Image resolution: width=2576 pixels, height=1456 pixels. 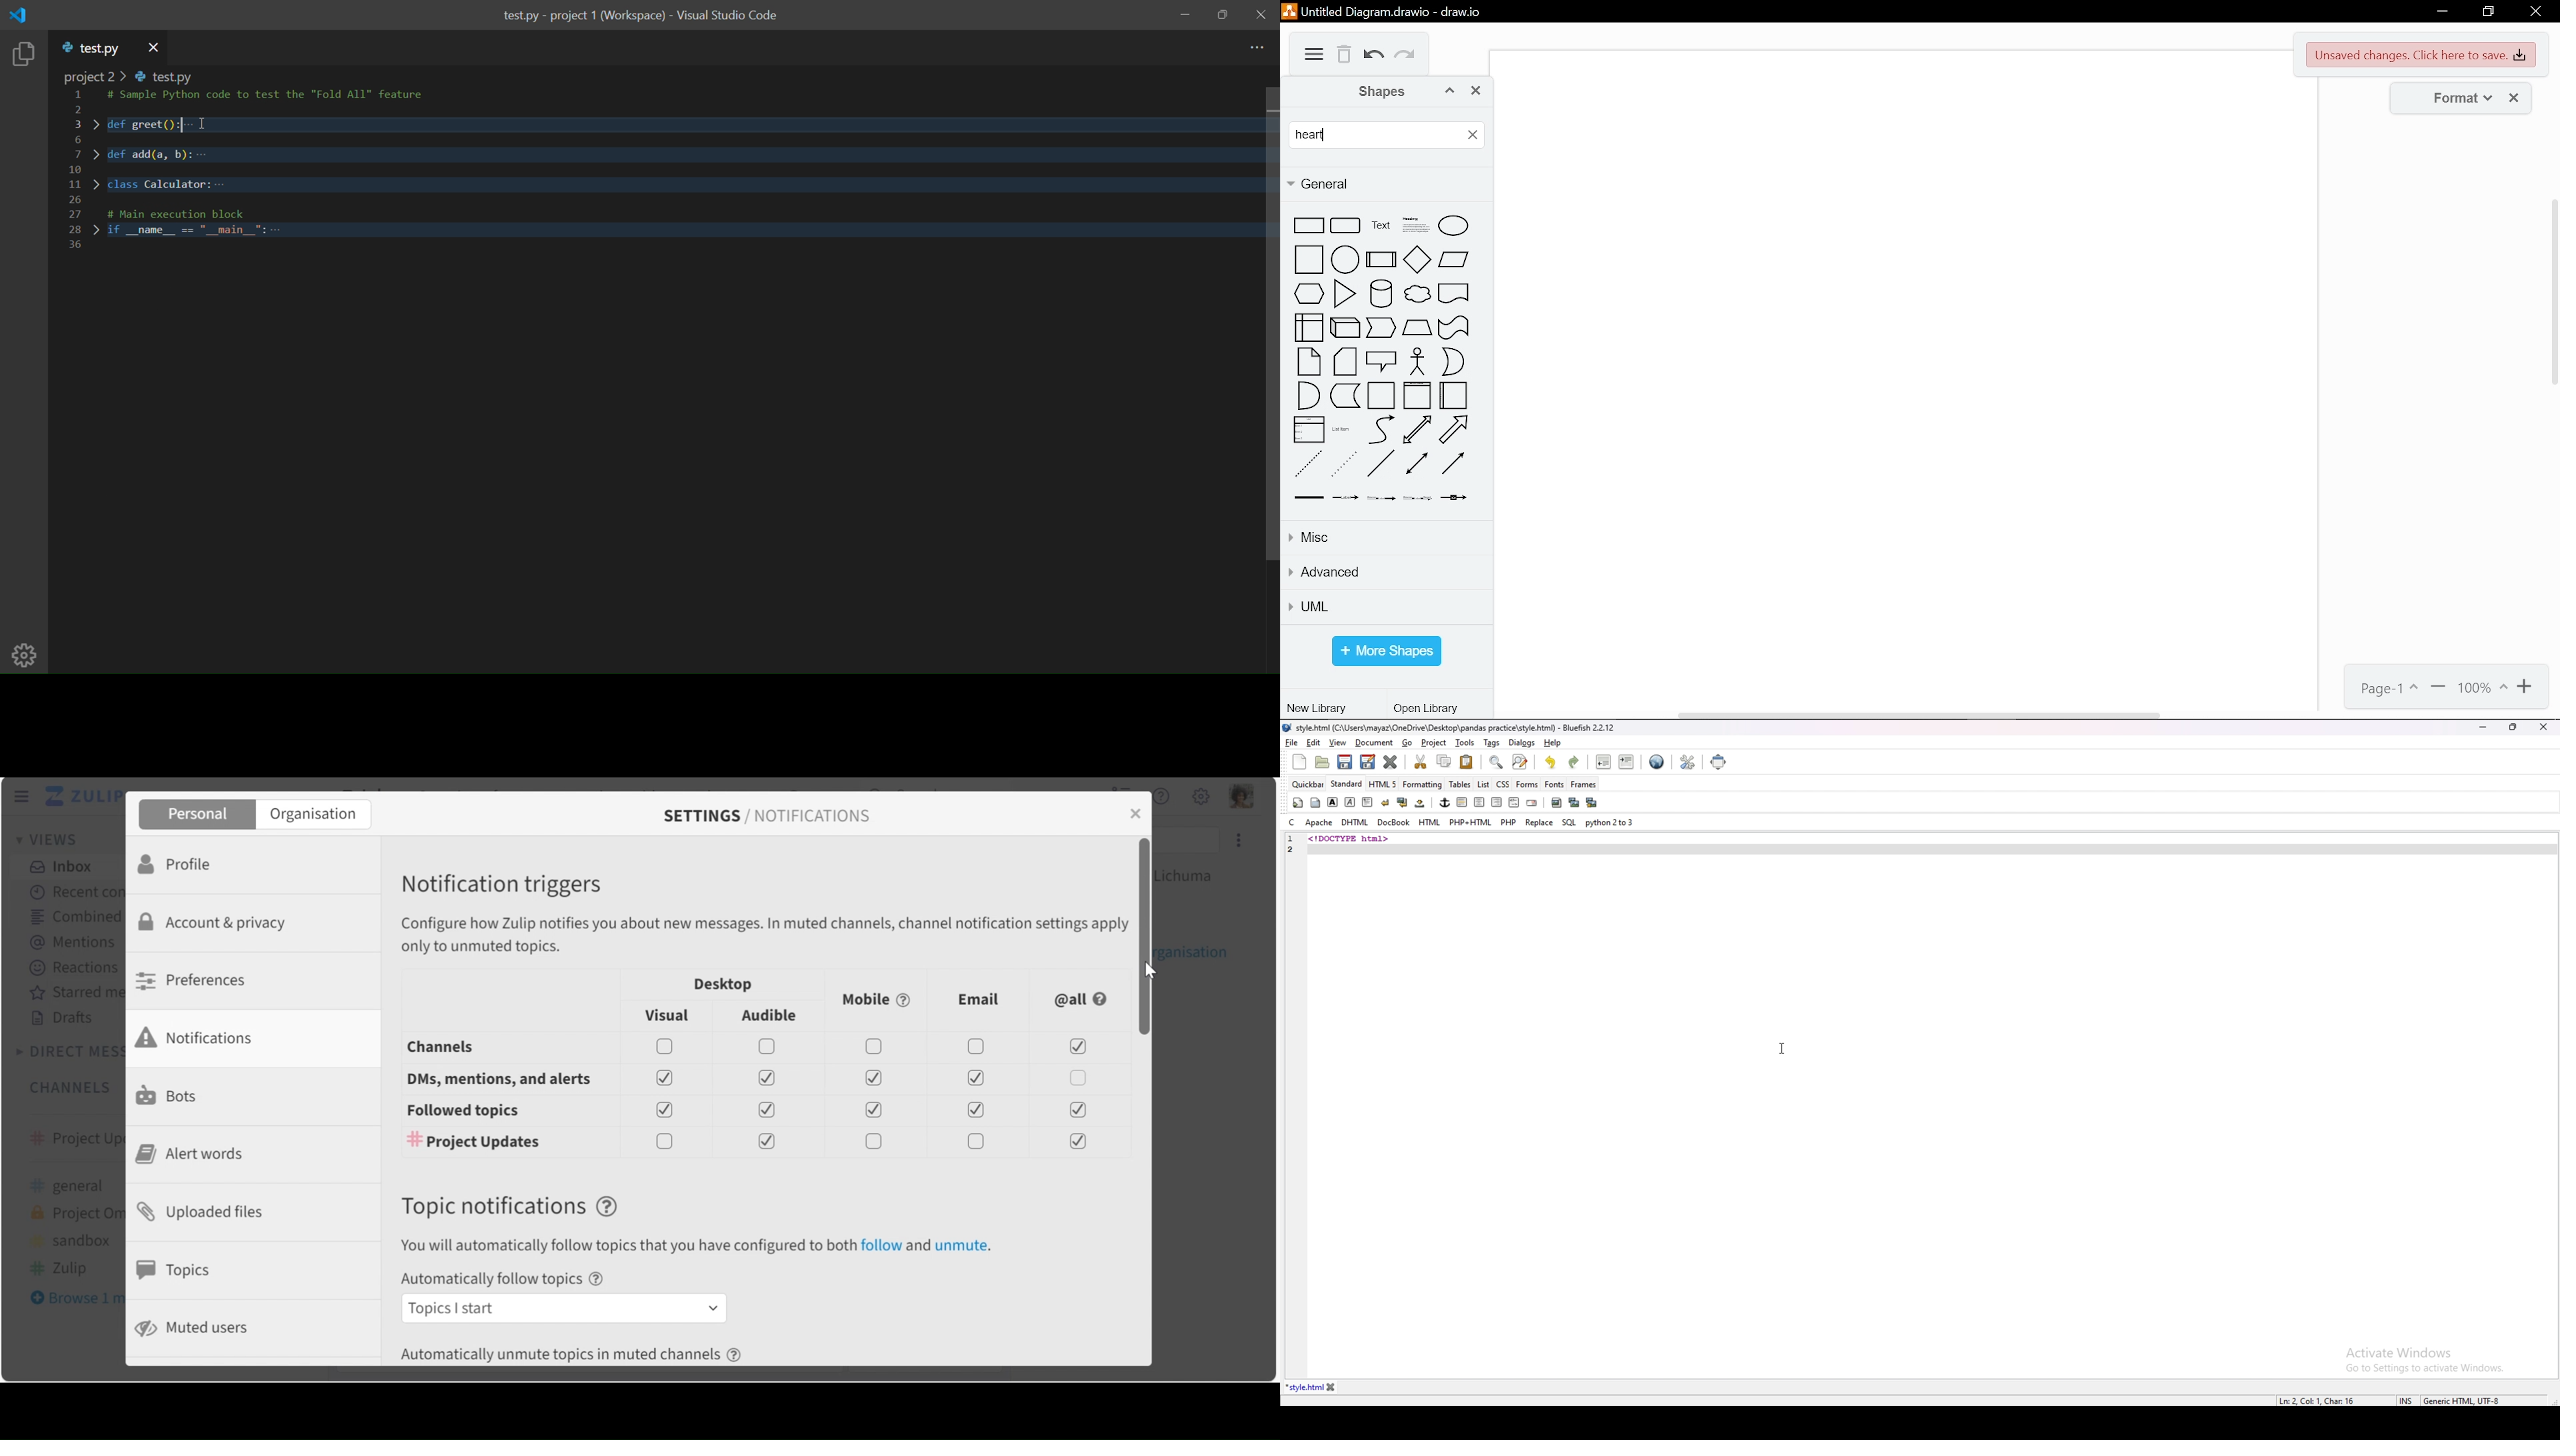 What do you see at coordinates (1308, 328) in the screenshot?
I see `internal storage` at bounding box center [1308, 328].